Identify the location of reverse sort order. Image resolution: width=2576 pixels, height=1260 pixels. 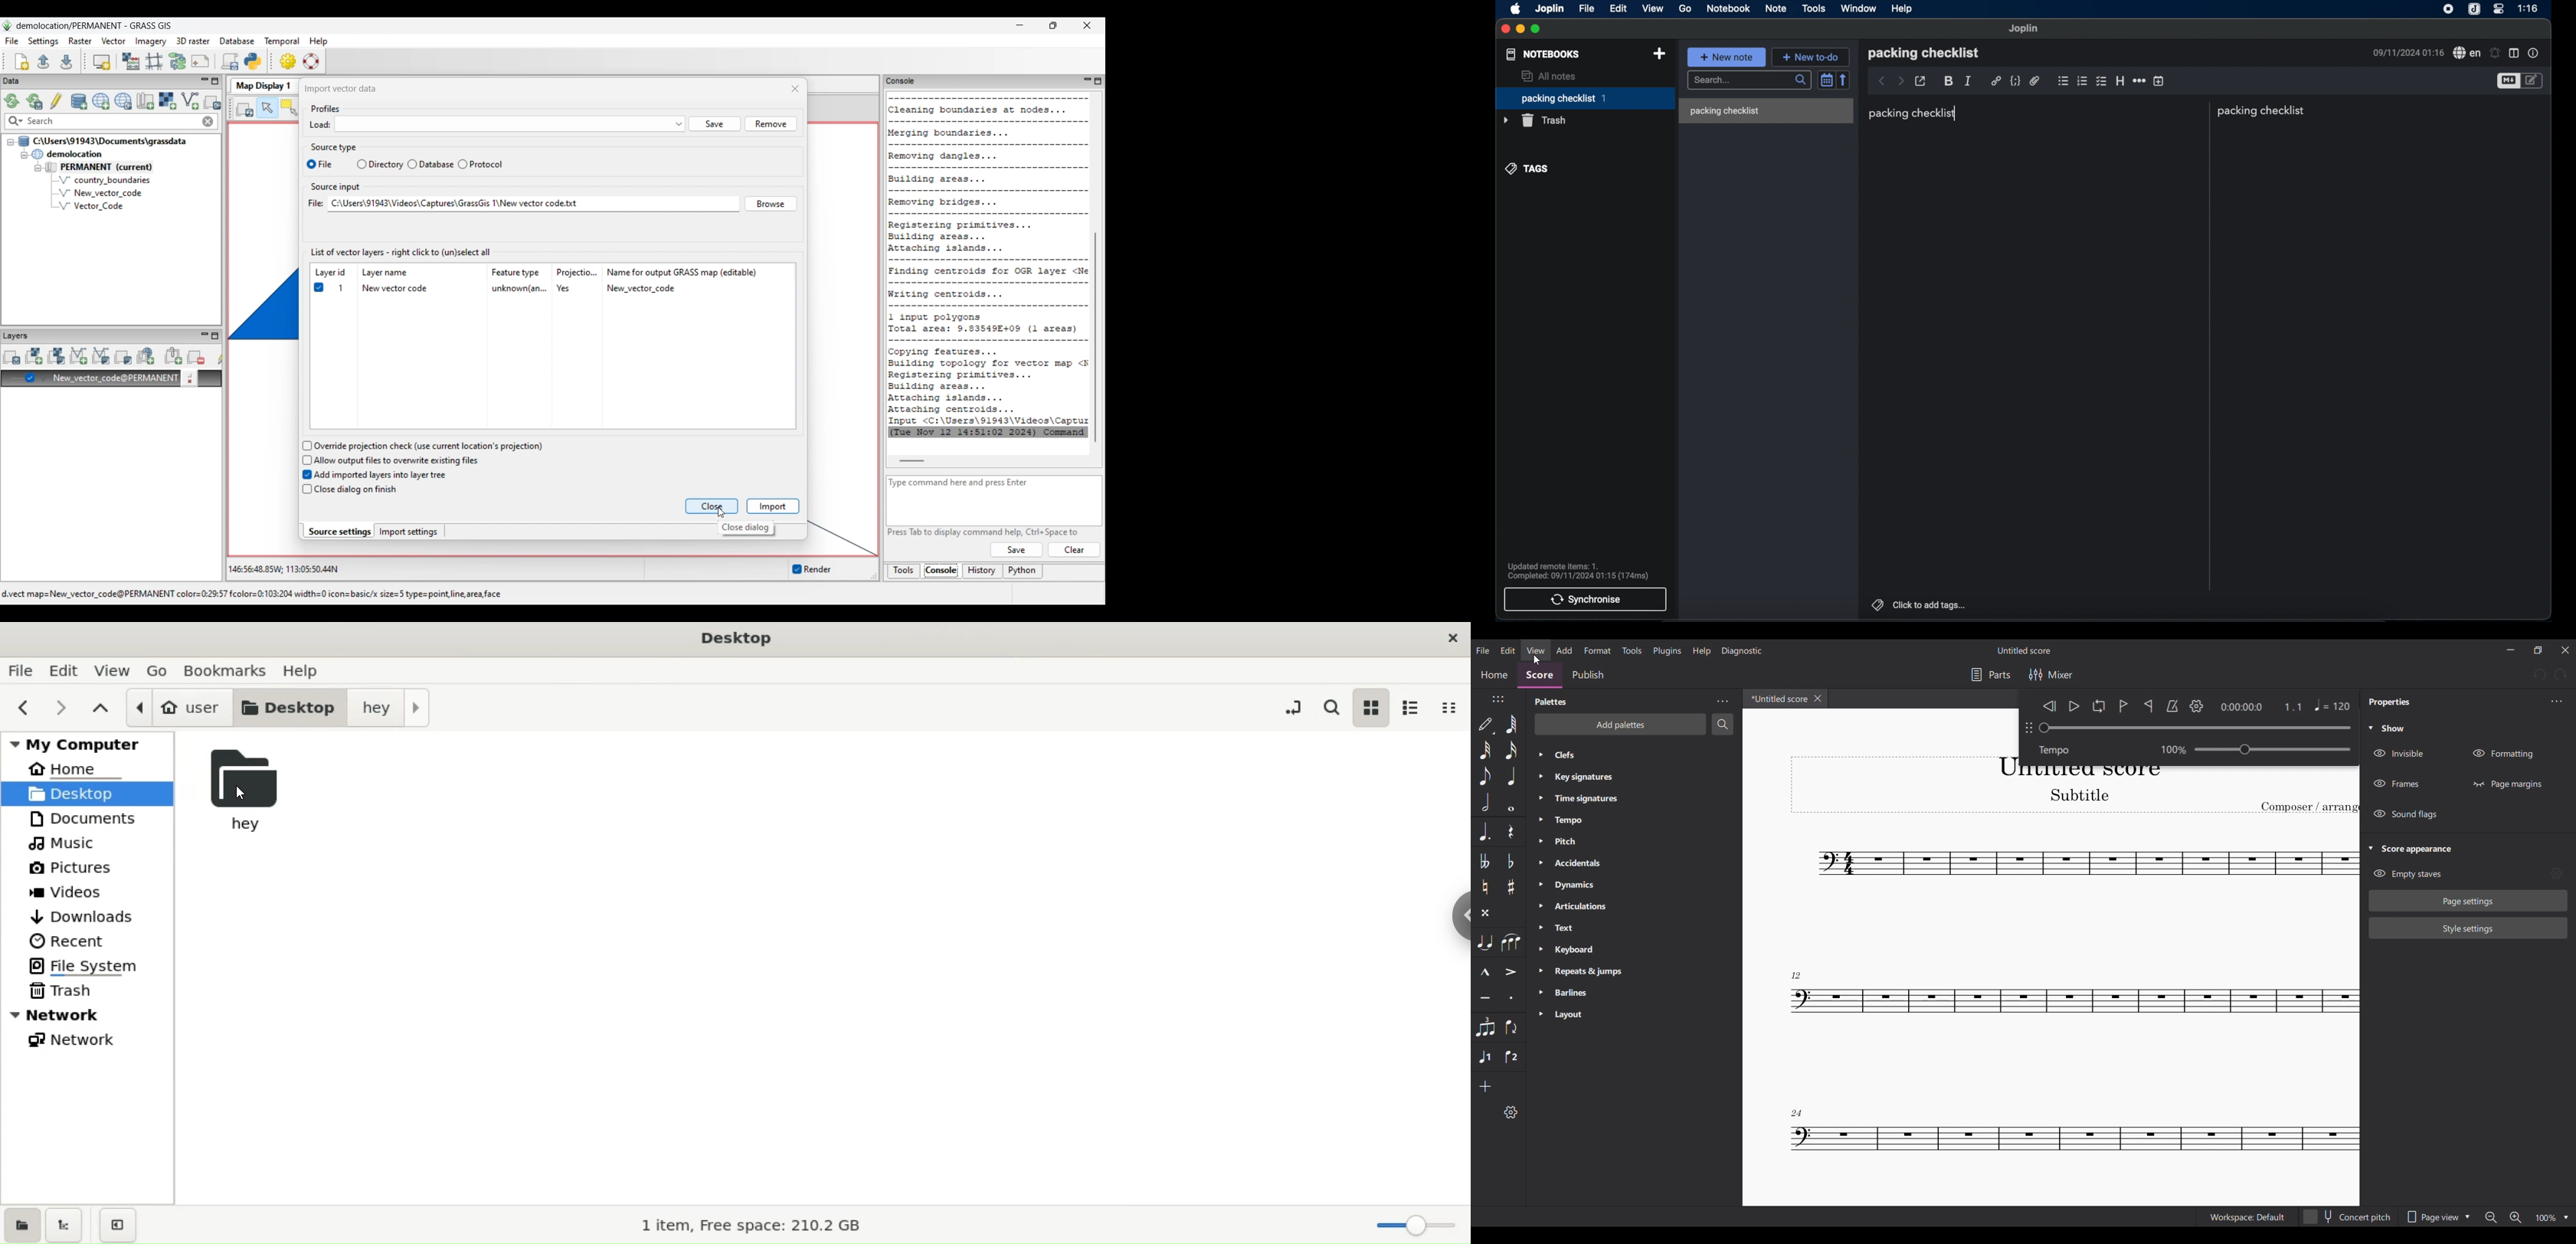
(1844, 79).